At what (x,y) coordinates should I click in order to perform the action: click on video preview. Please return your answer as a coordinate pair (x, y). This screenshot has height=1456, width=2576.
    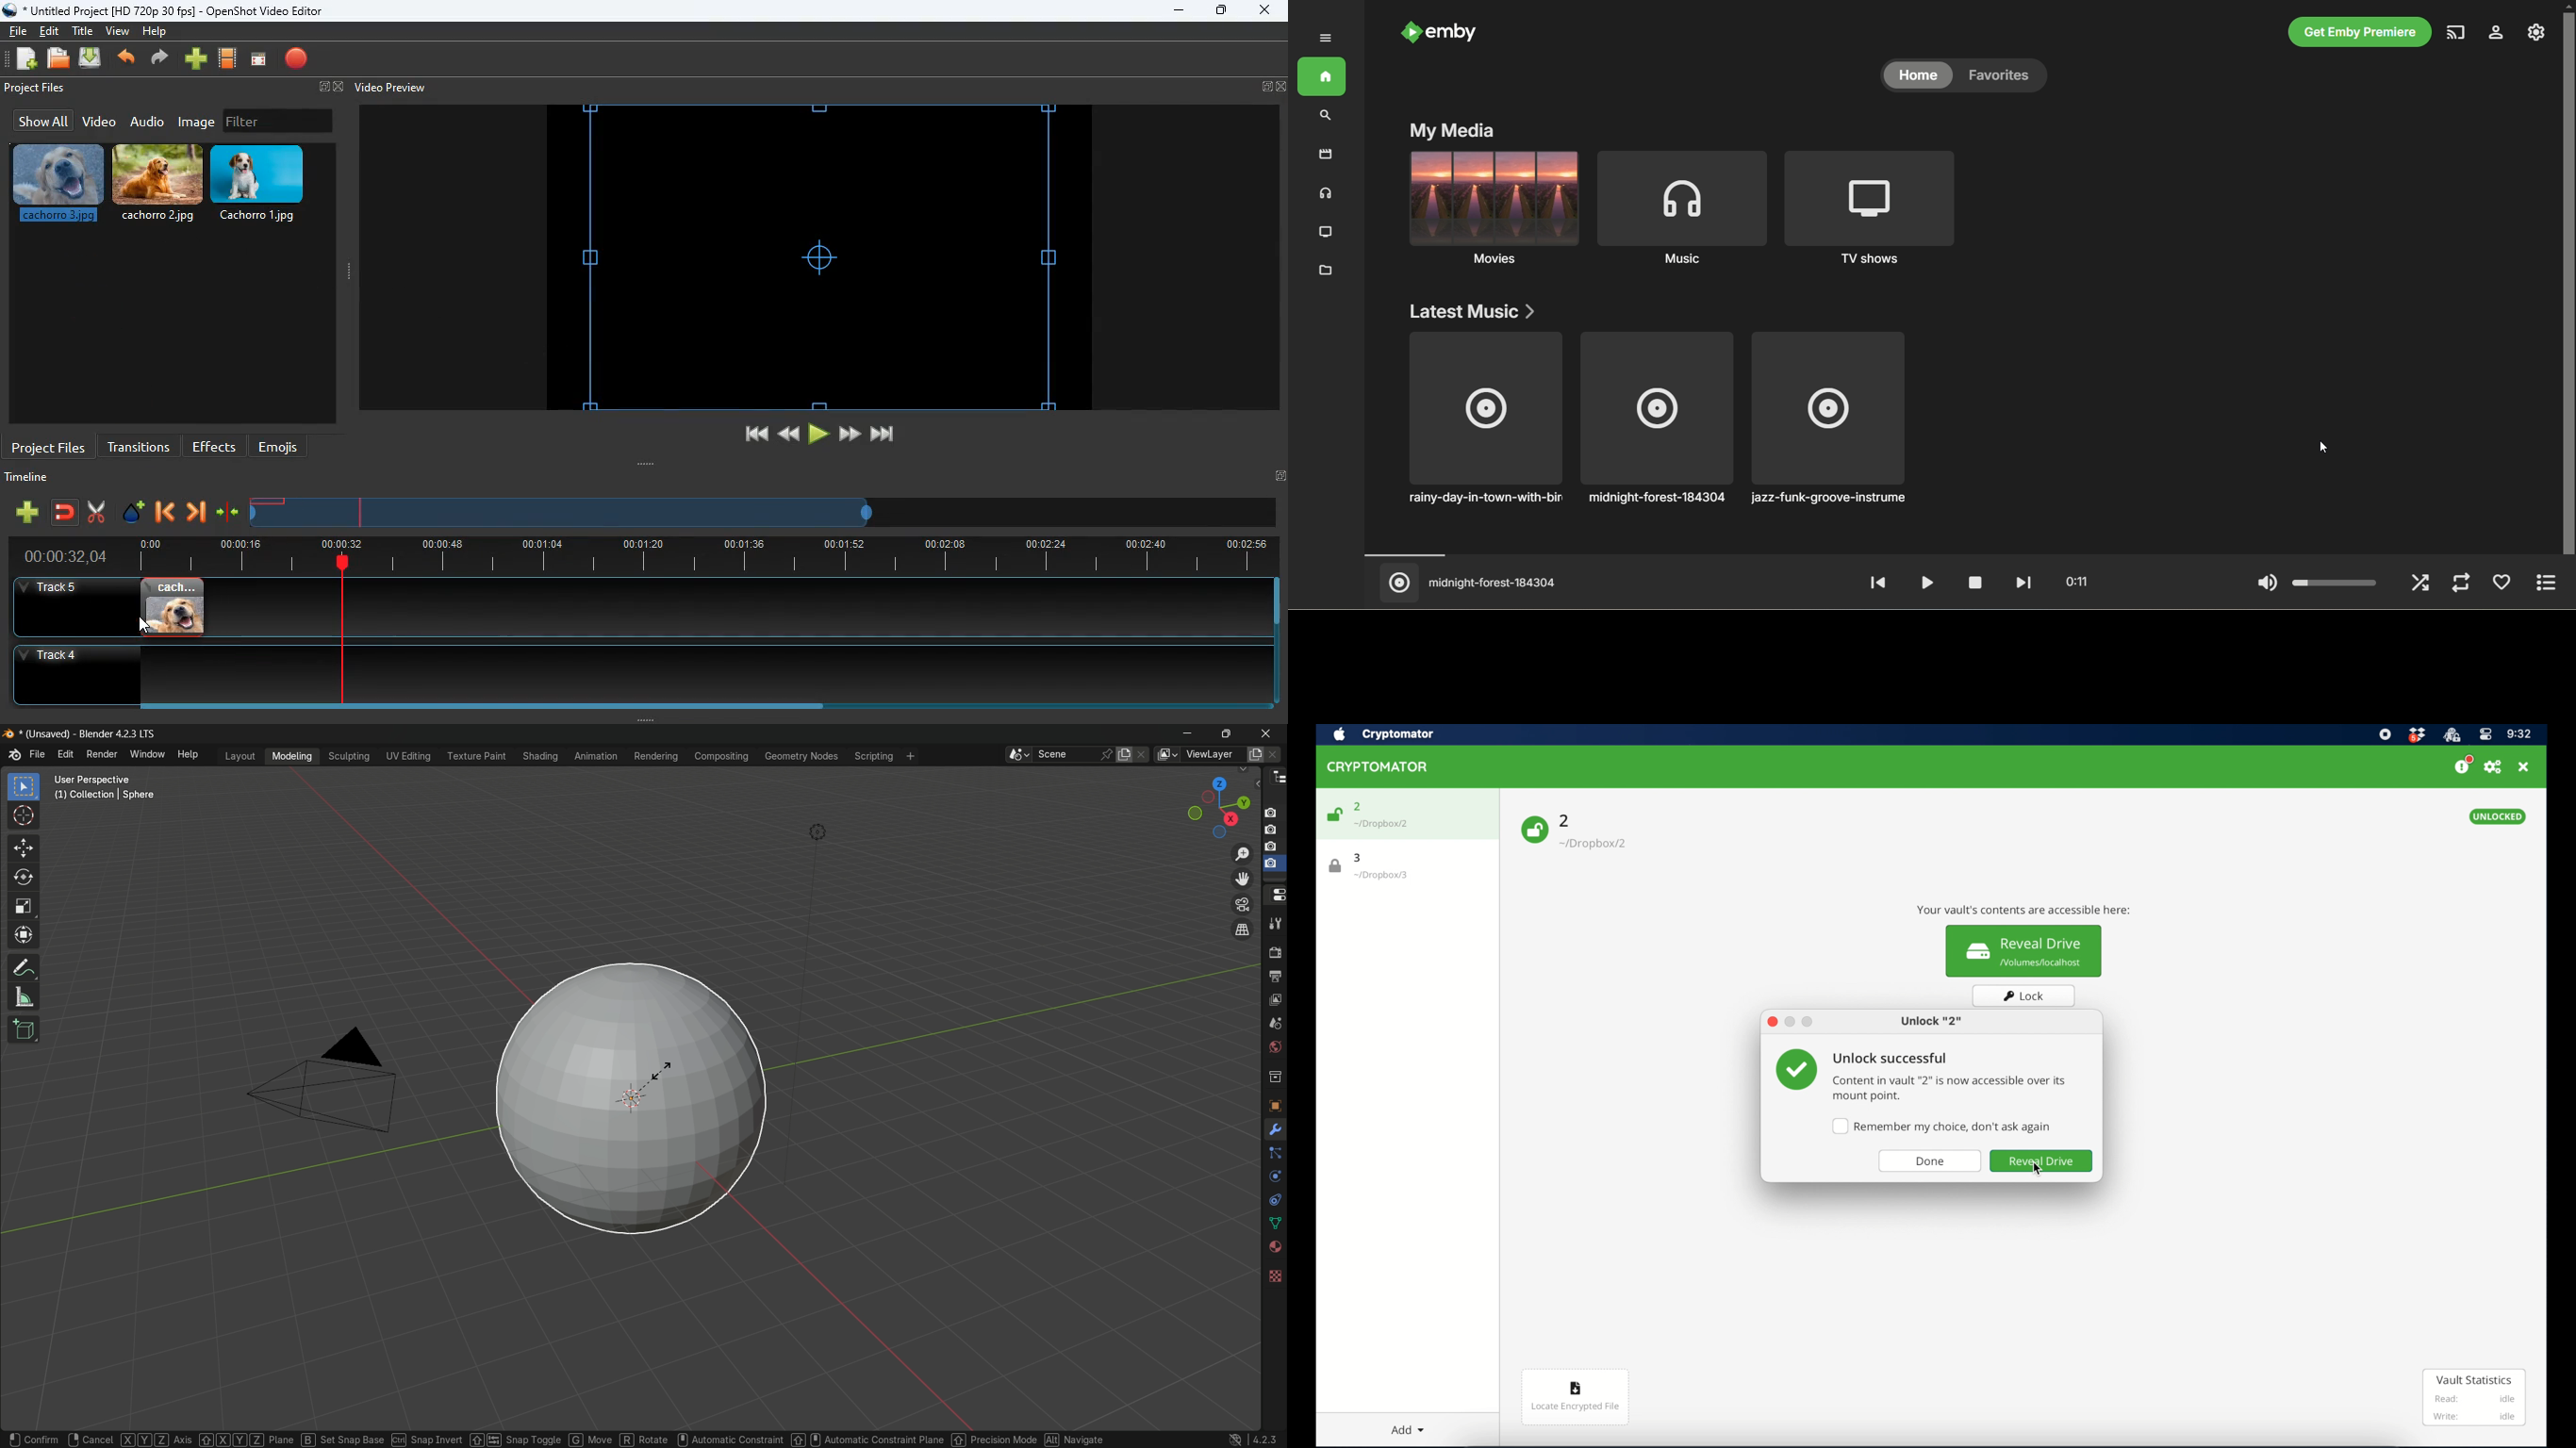
    Looking at the image, I should click on (388, 88).